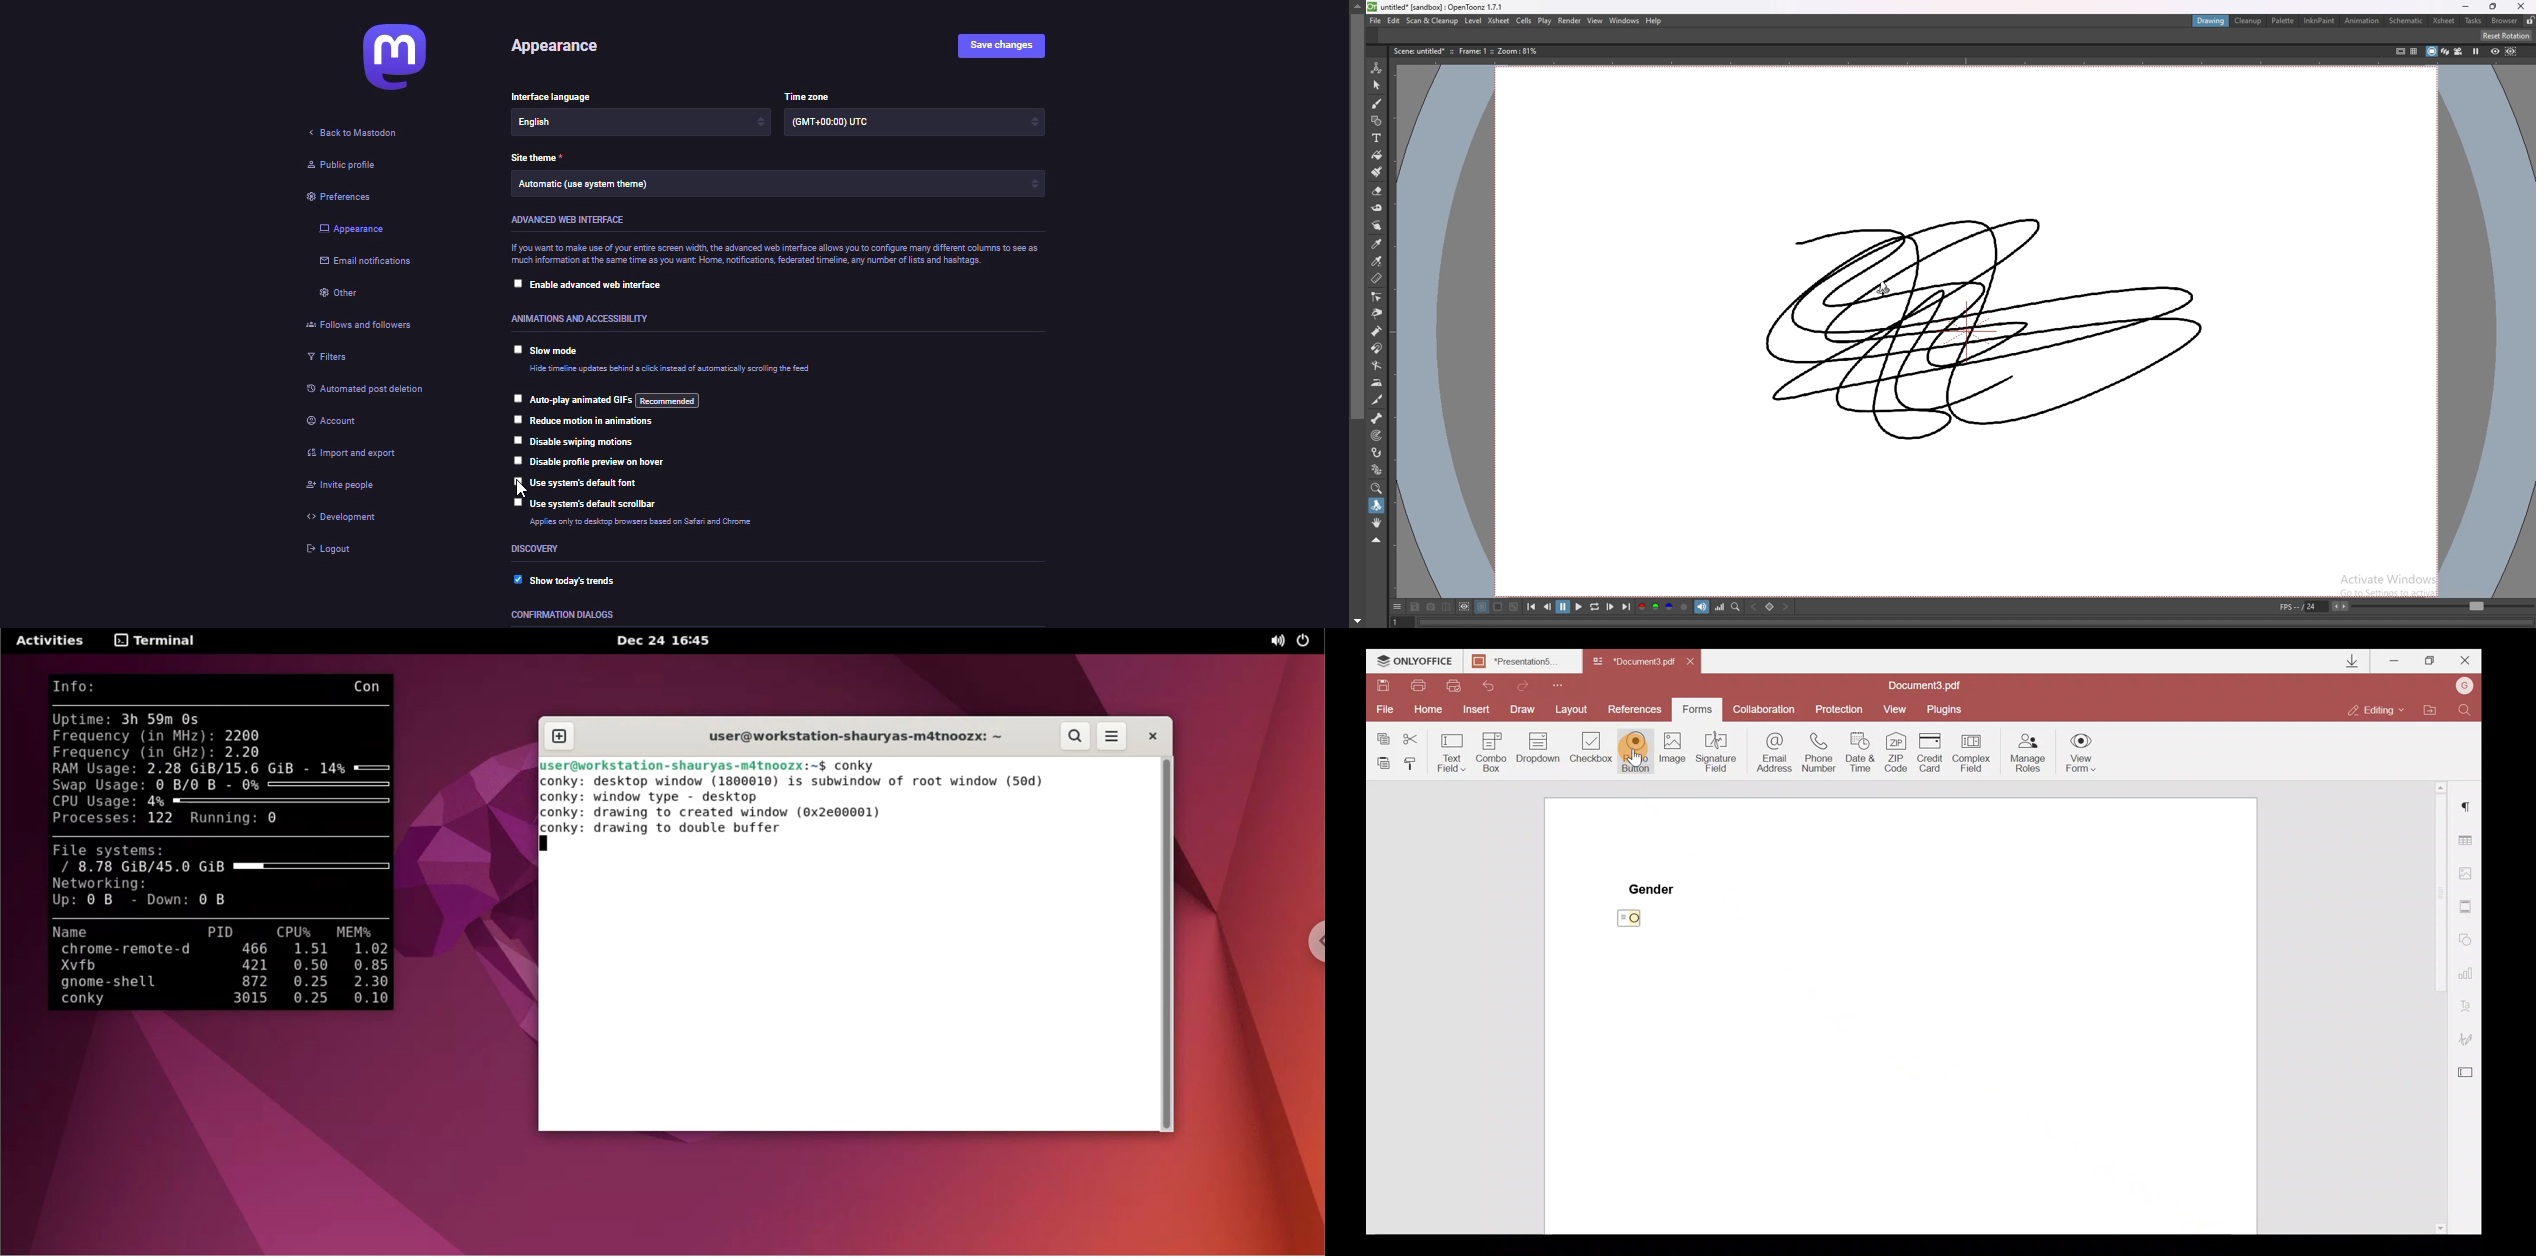 The height and width of the screenshot is (1260, 2548). Describe the element at coordinates (377, 388) in the screenshot. I see `automated post deletion` at that location.